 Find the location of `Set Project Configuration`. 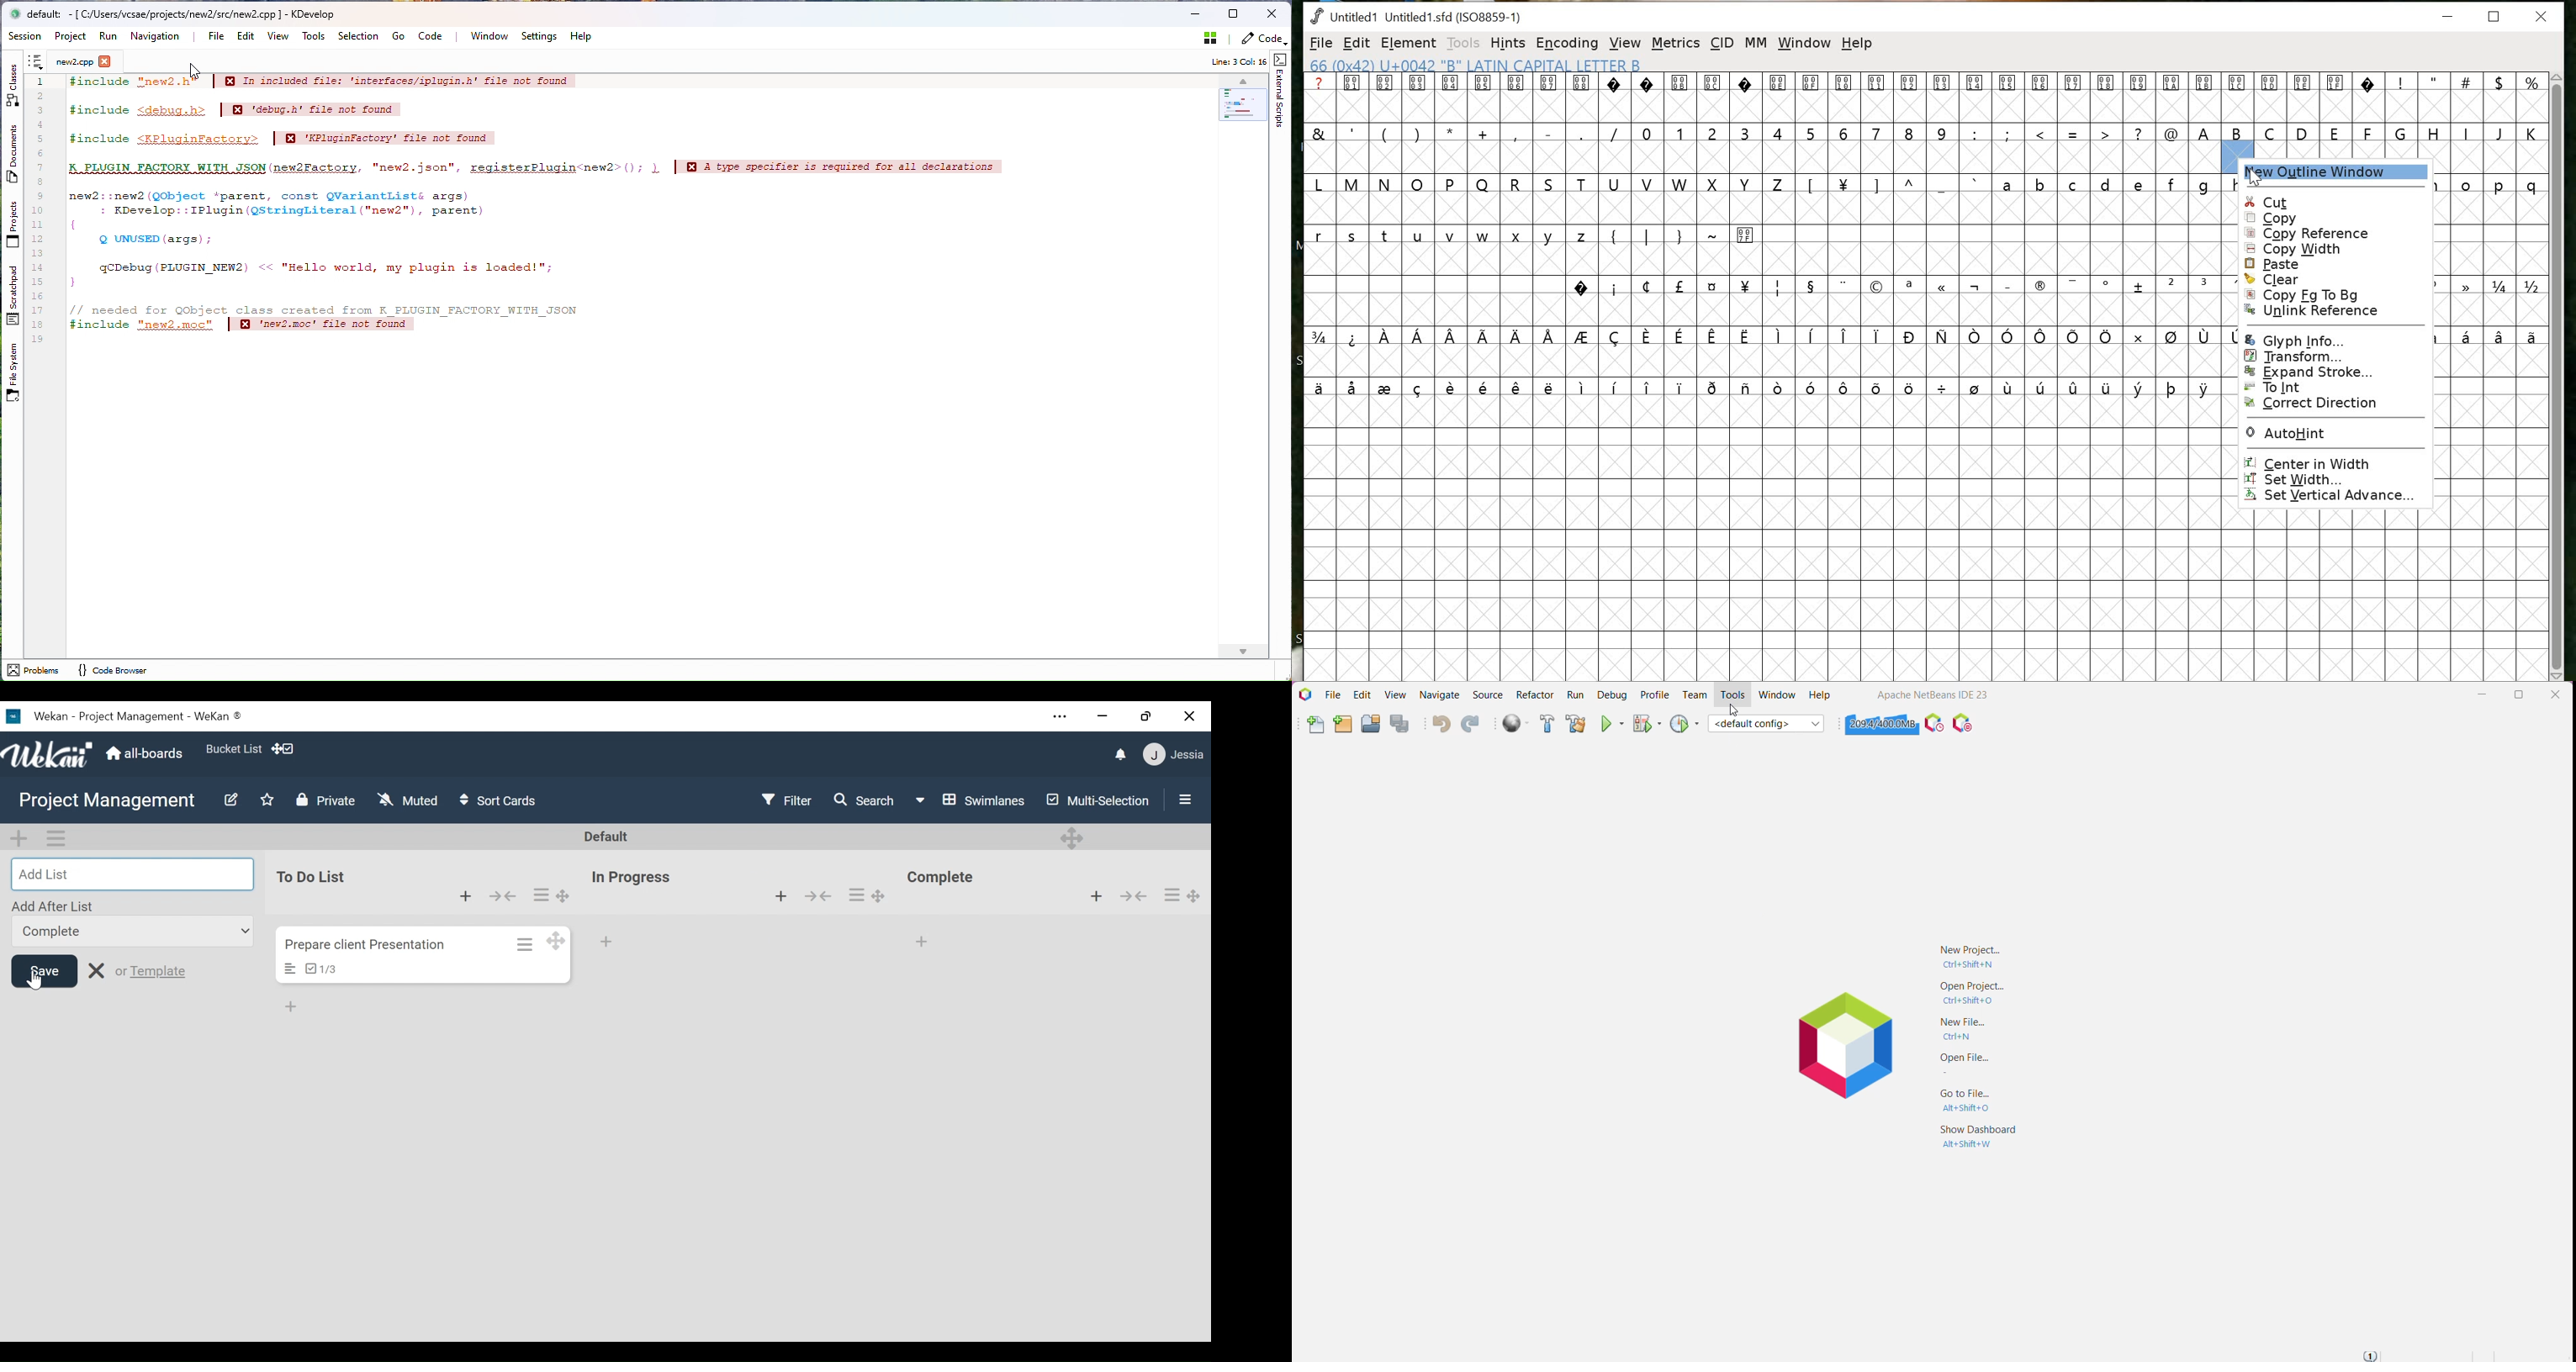

Set Project Configuration is located at coordinates (1767, 724).